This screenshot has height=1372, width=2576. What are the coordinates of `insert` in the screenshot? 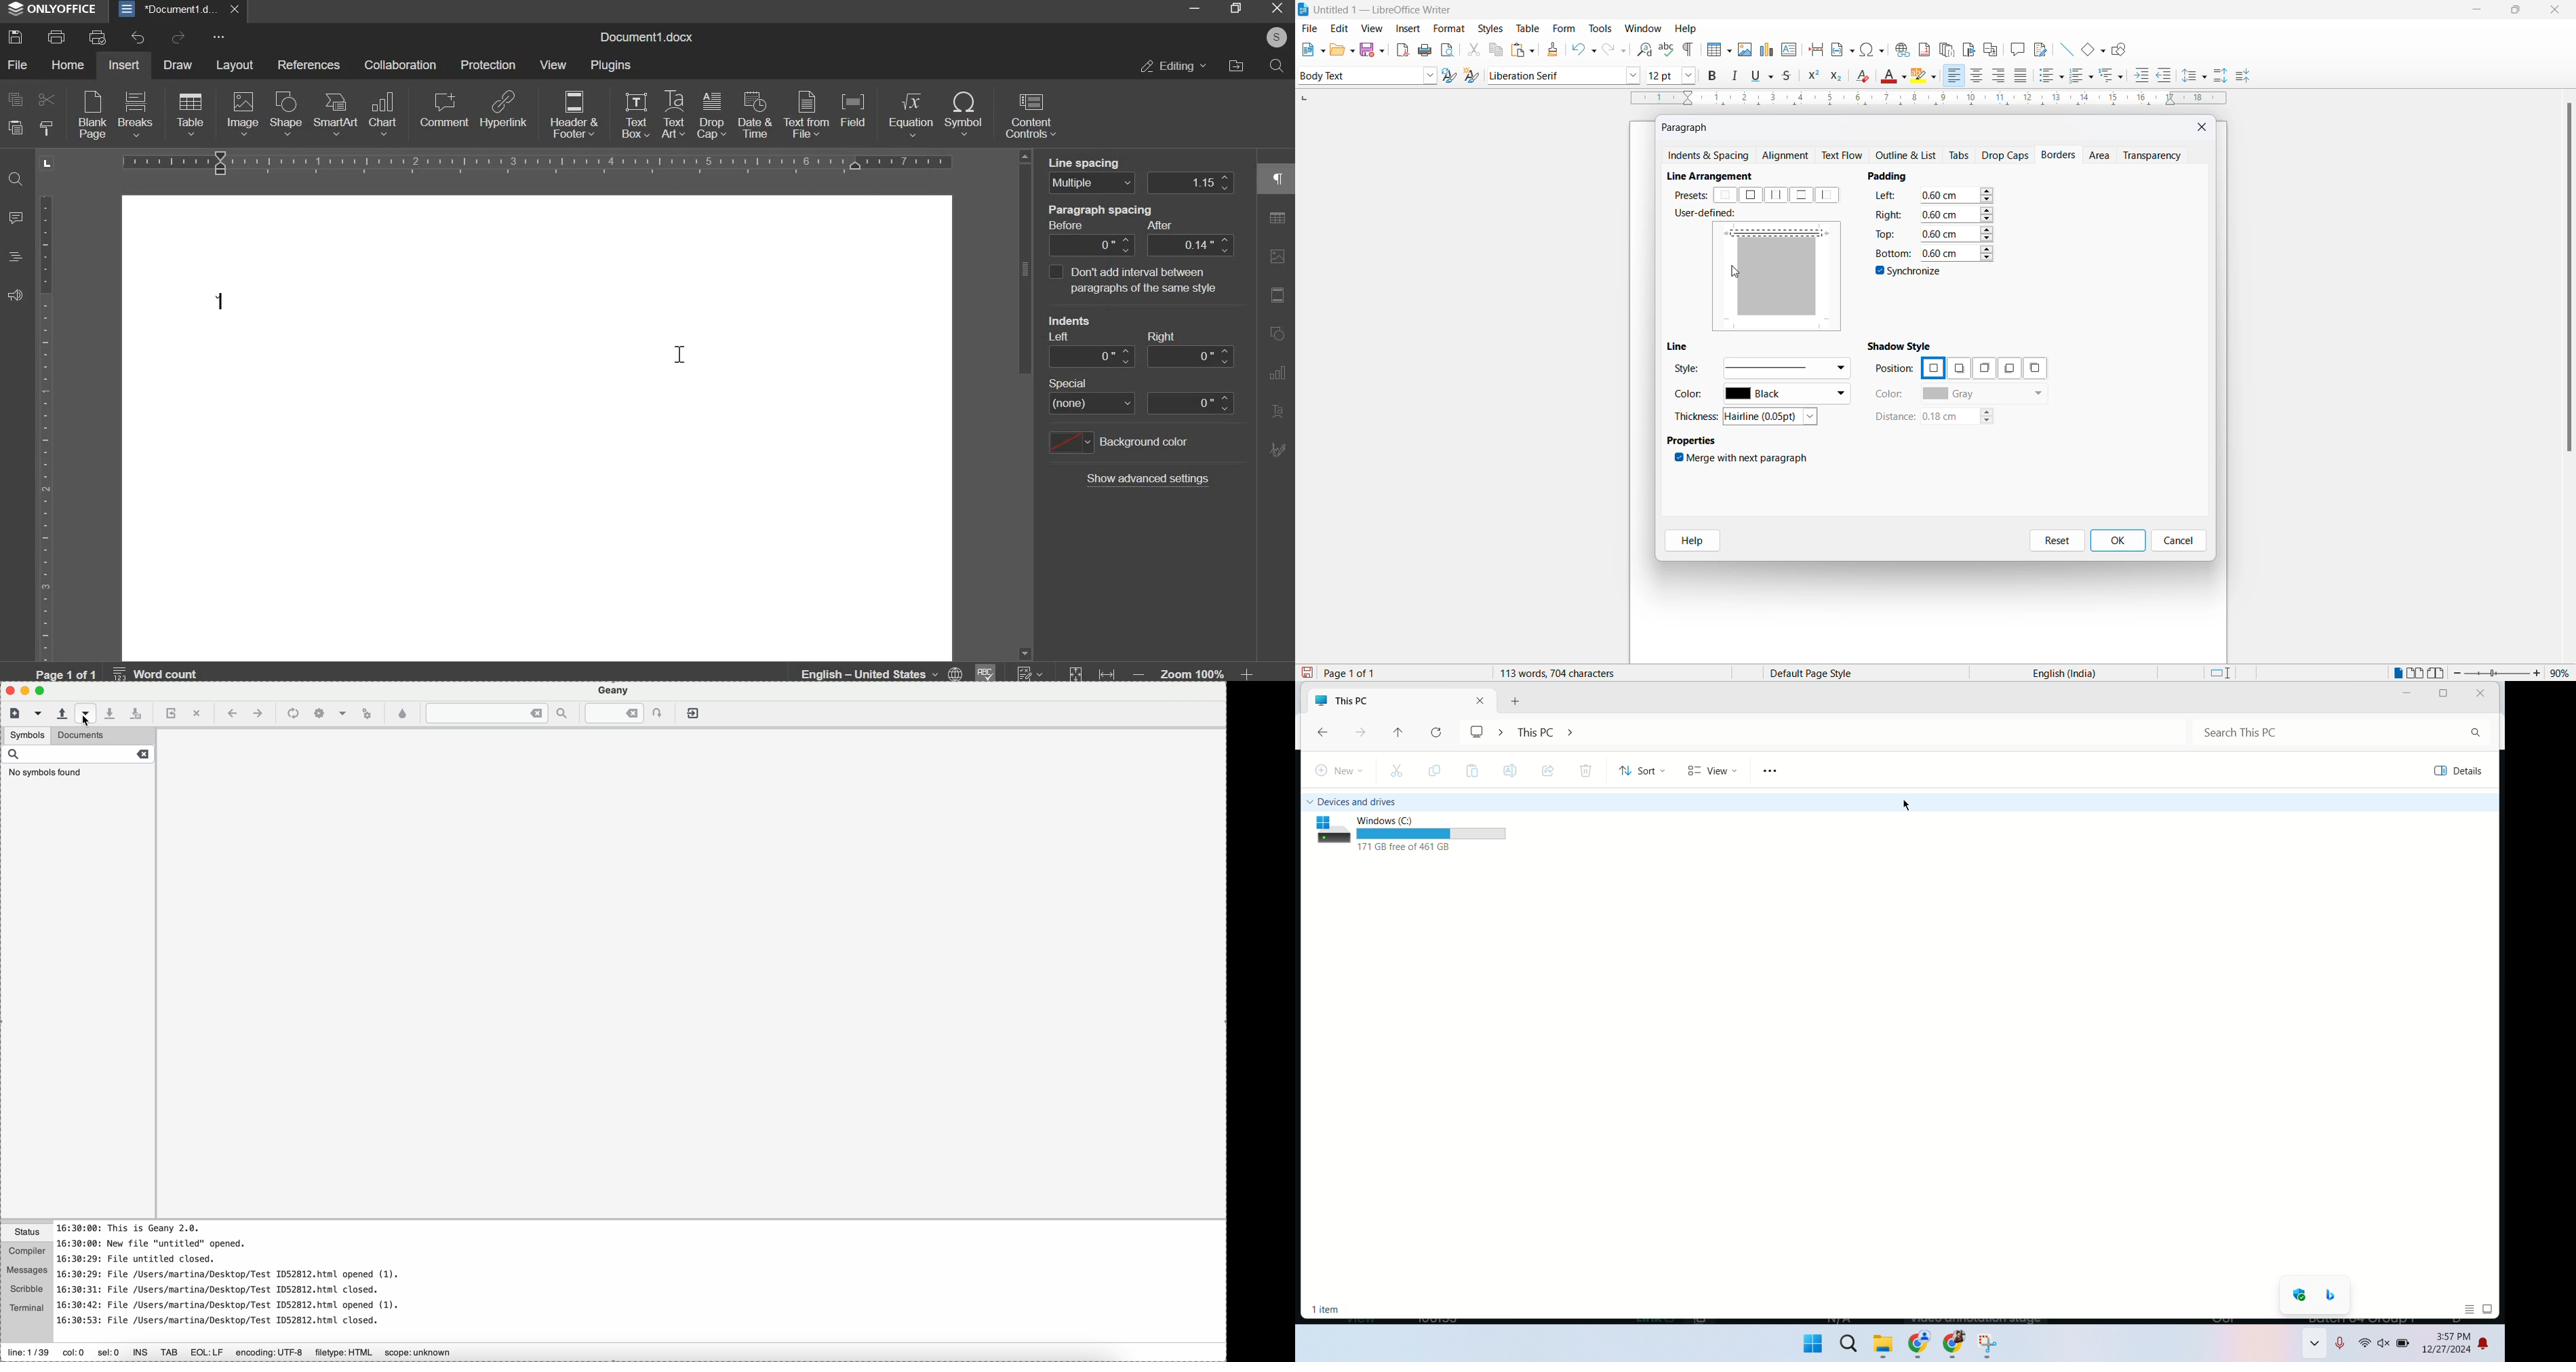 It's located at (123, 64).